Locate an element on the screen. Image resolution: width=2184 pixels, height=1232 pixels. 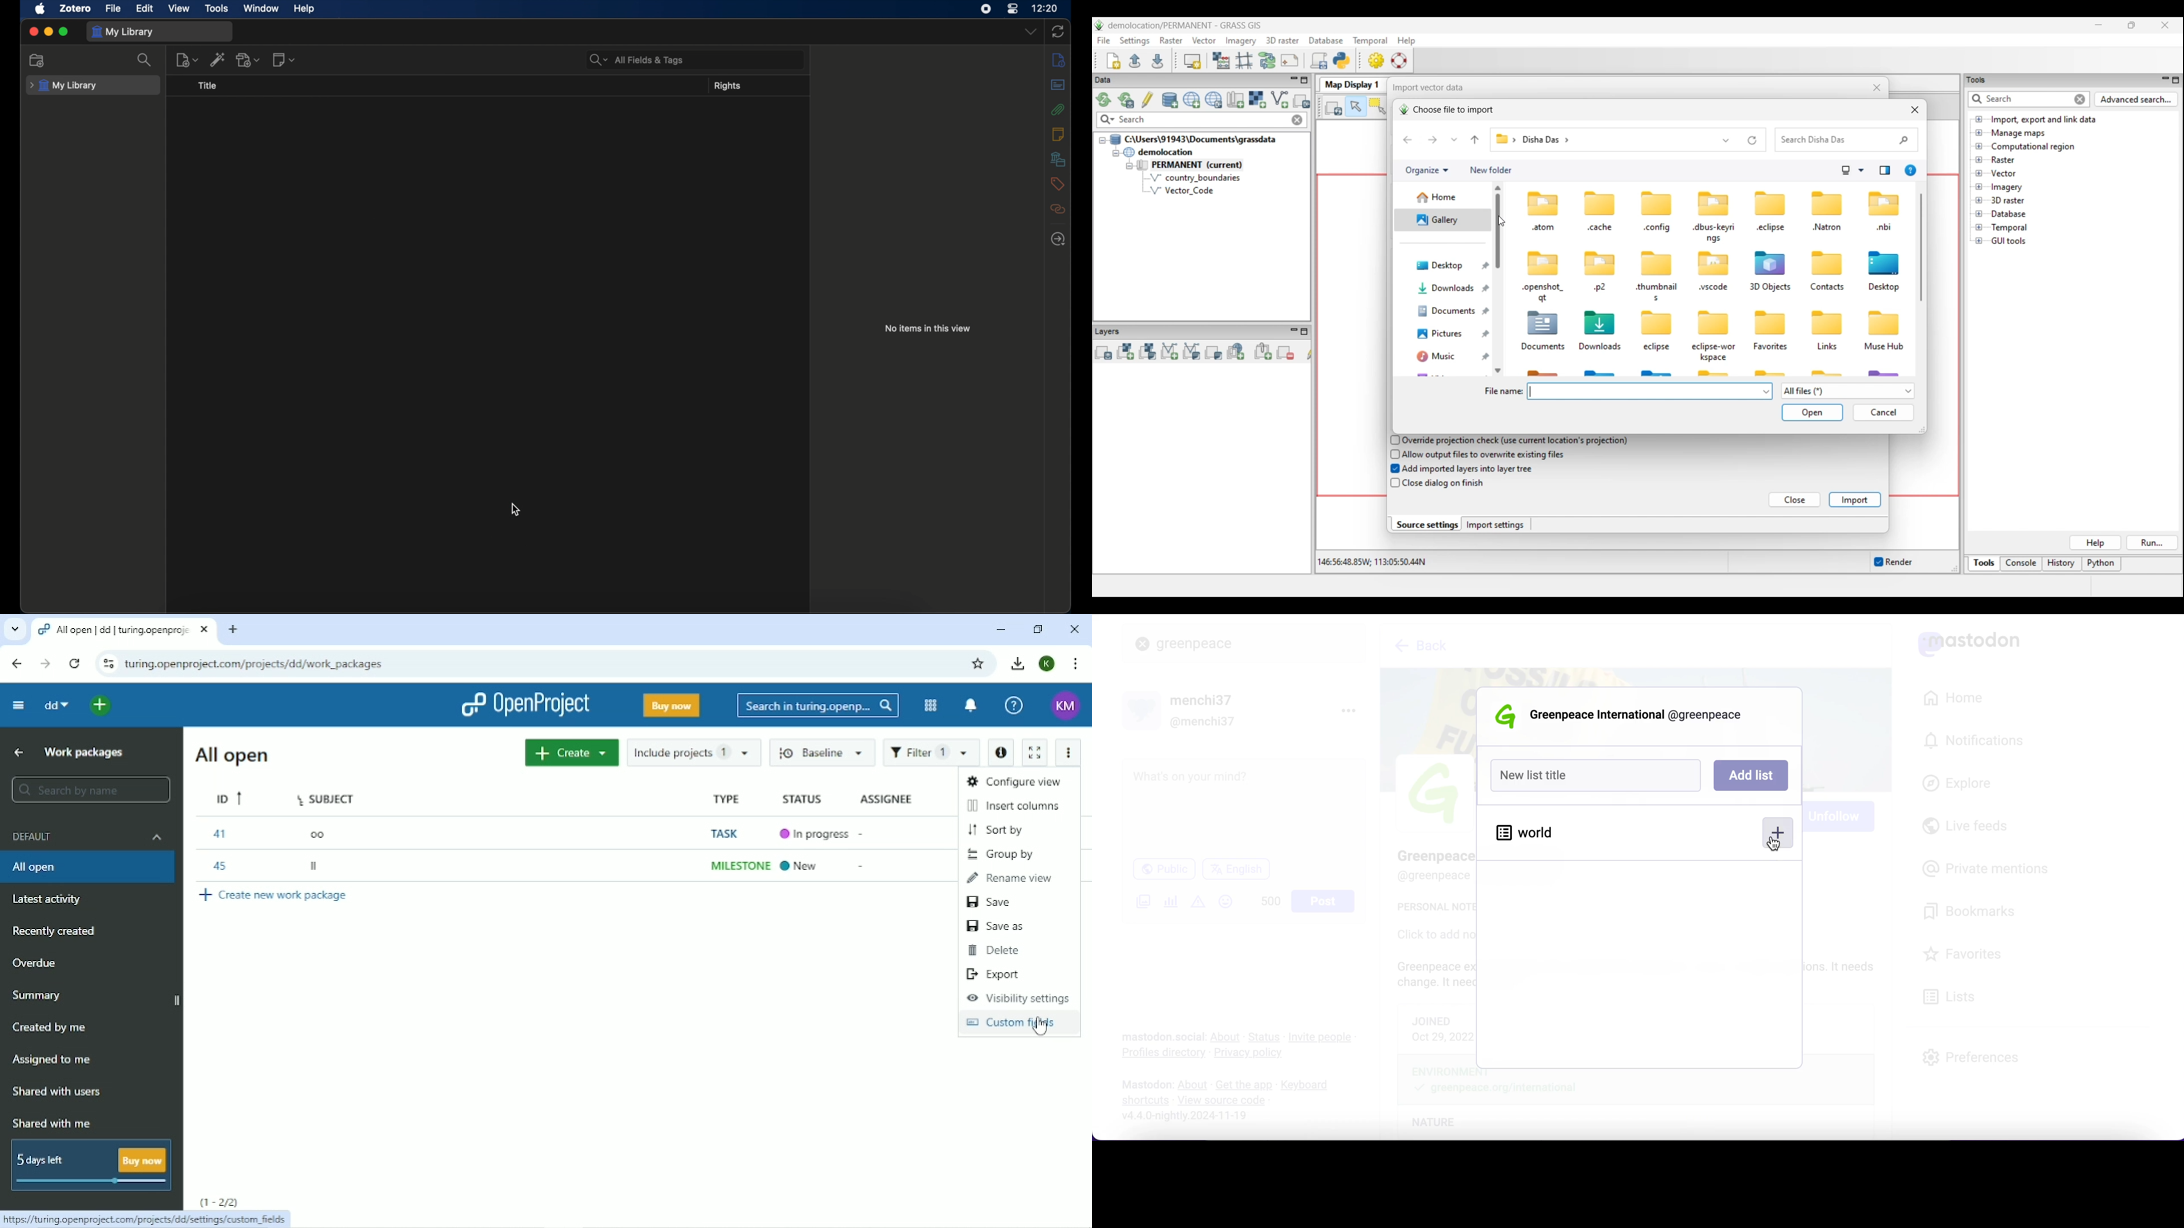
Latest activity is located at coordinates (48, 899).